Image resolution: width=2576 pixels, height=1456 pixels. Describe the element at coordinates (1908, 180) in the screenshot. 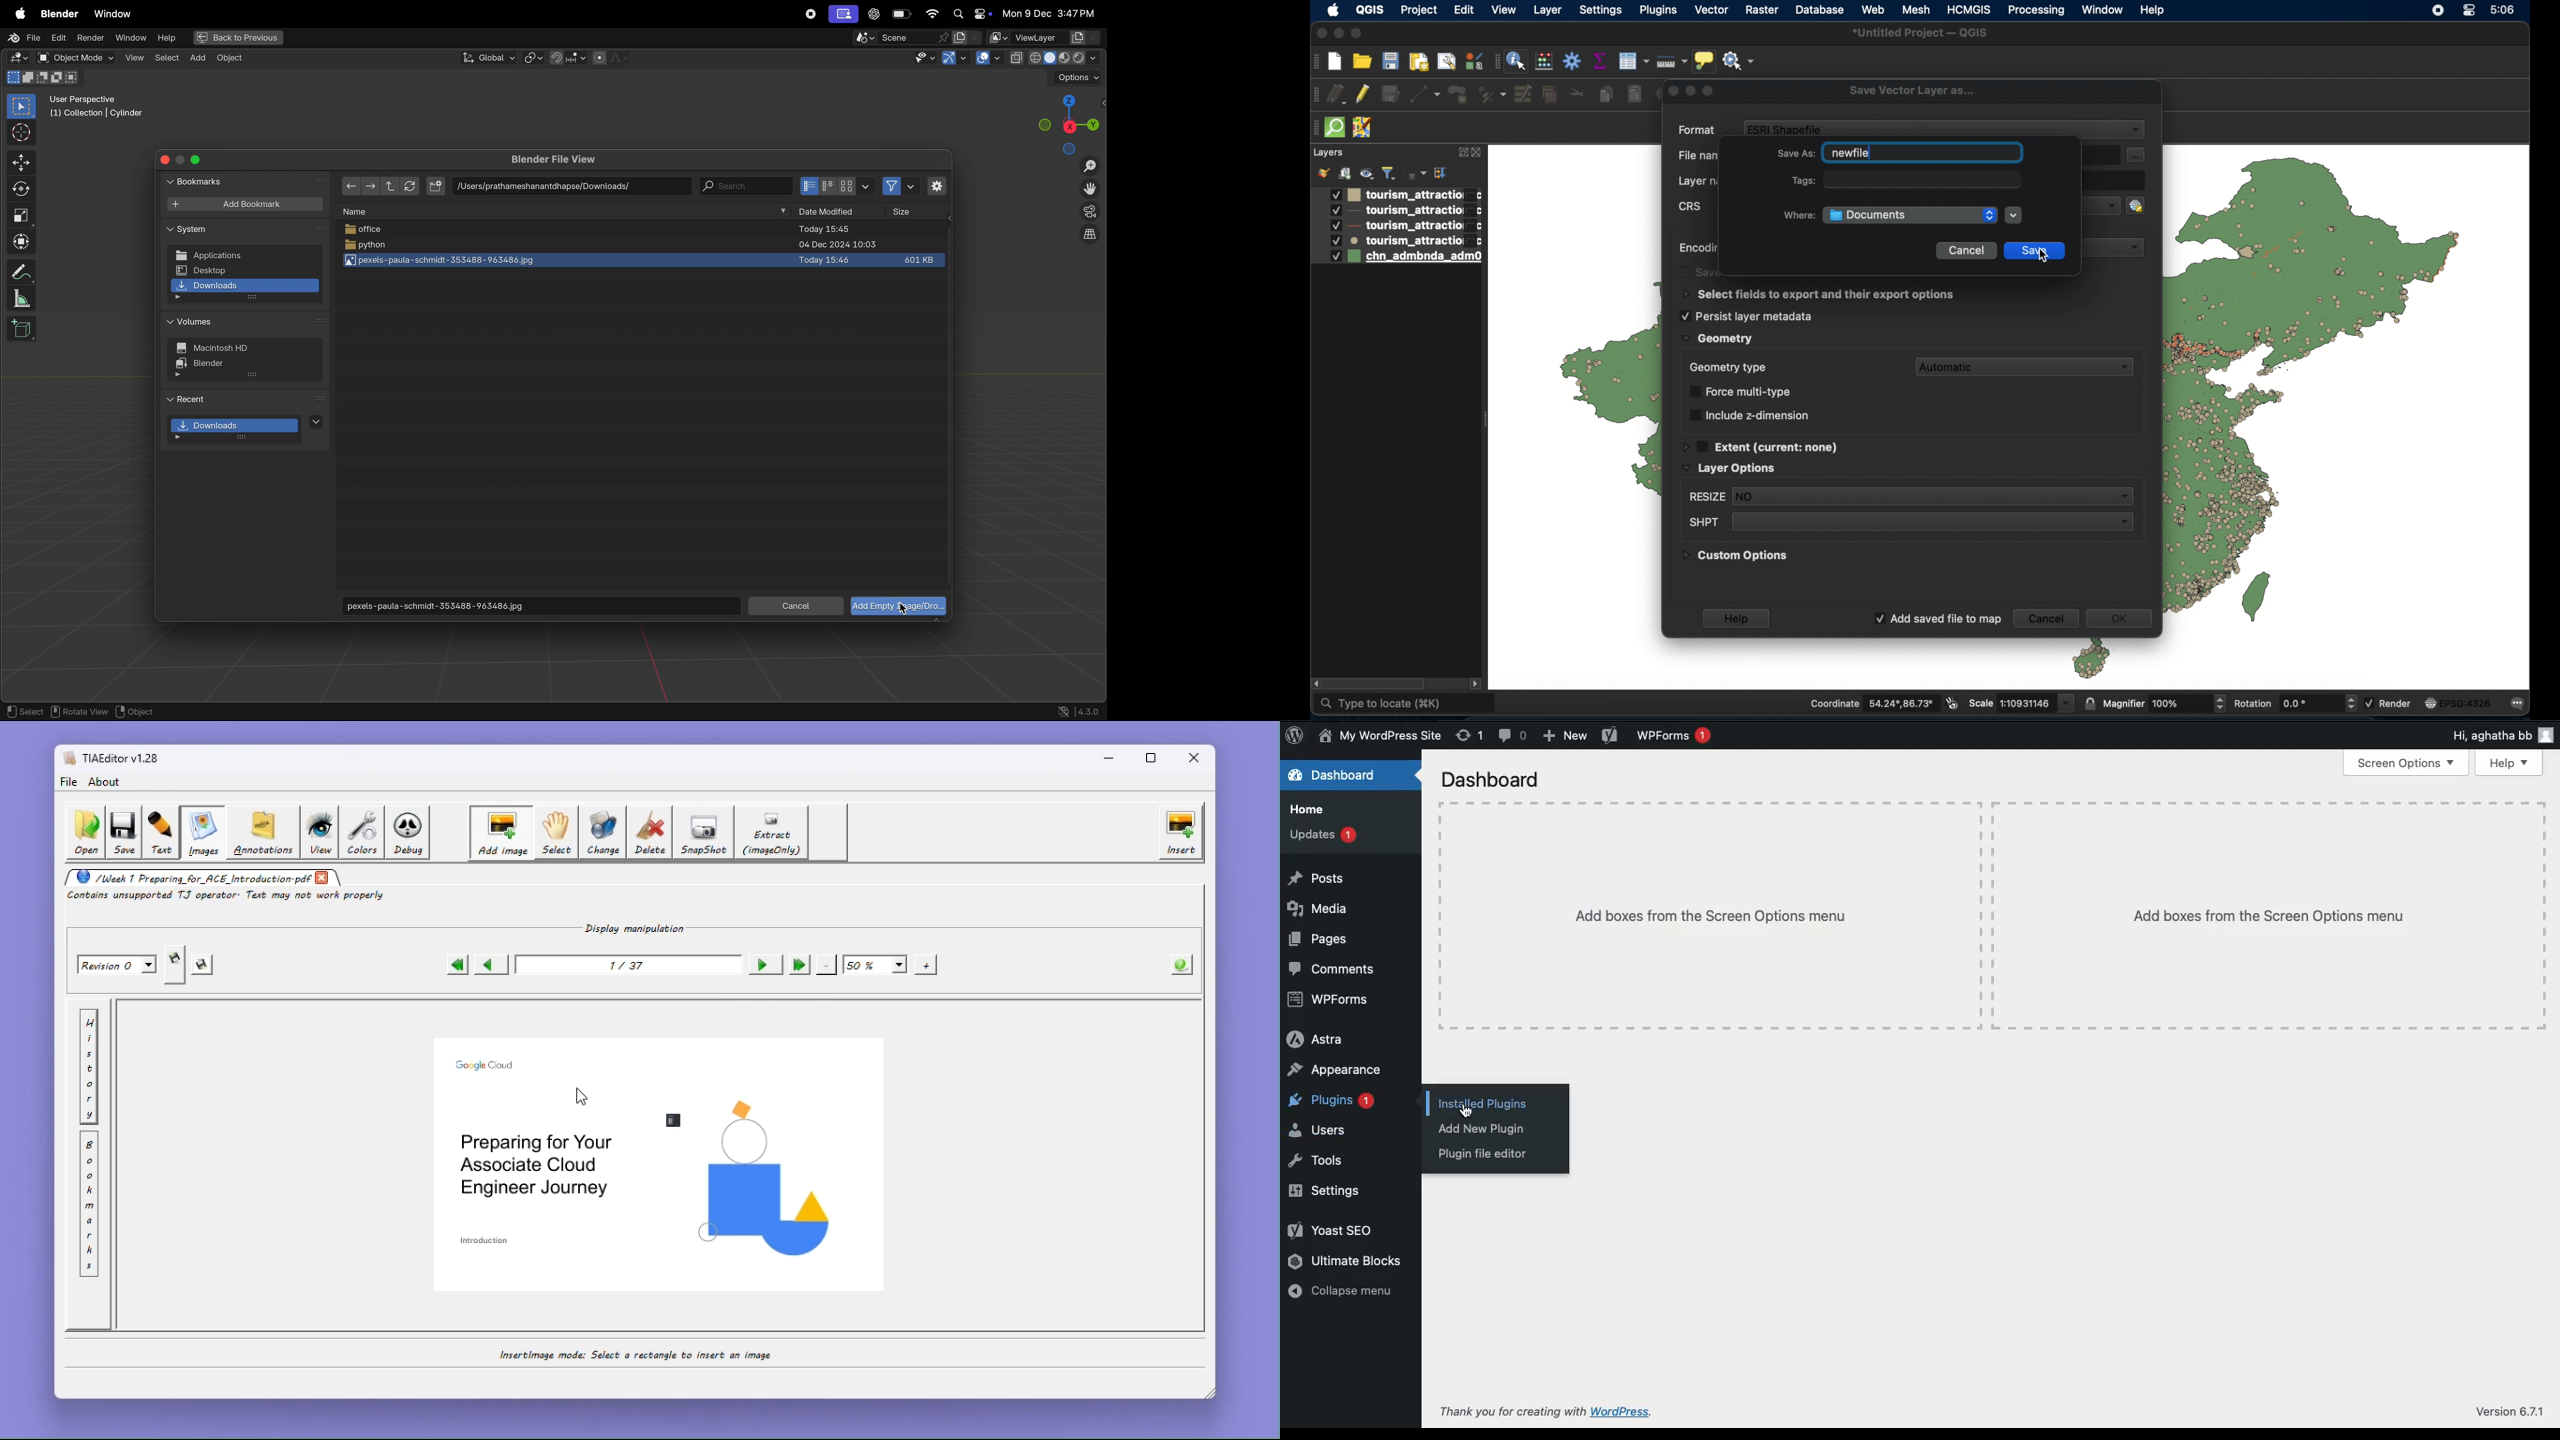

I see `tags field` at that location.